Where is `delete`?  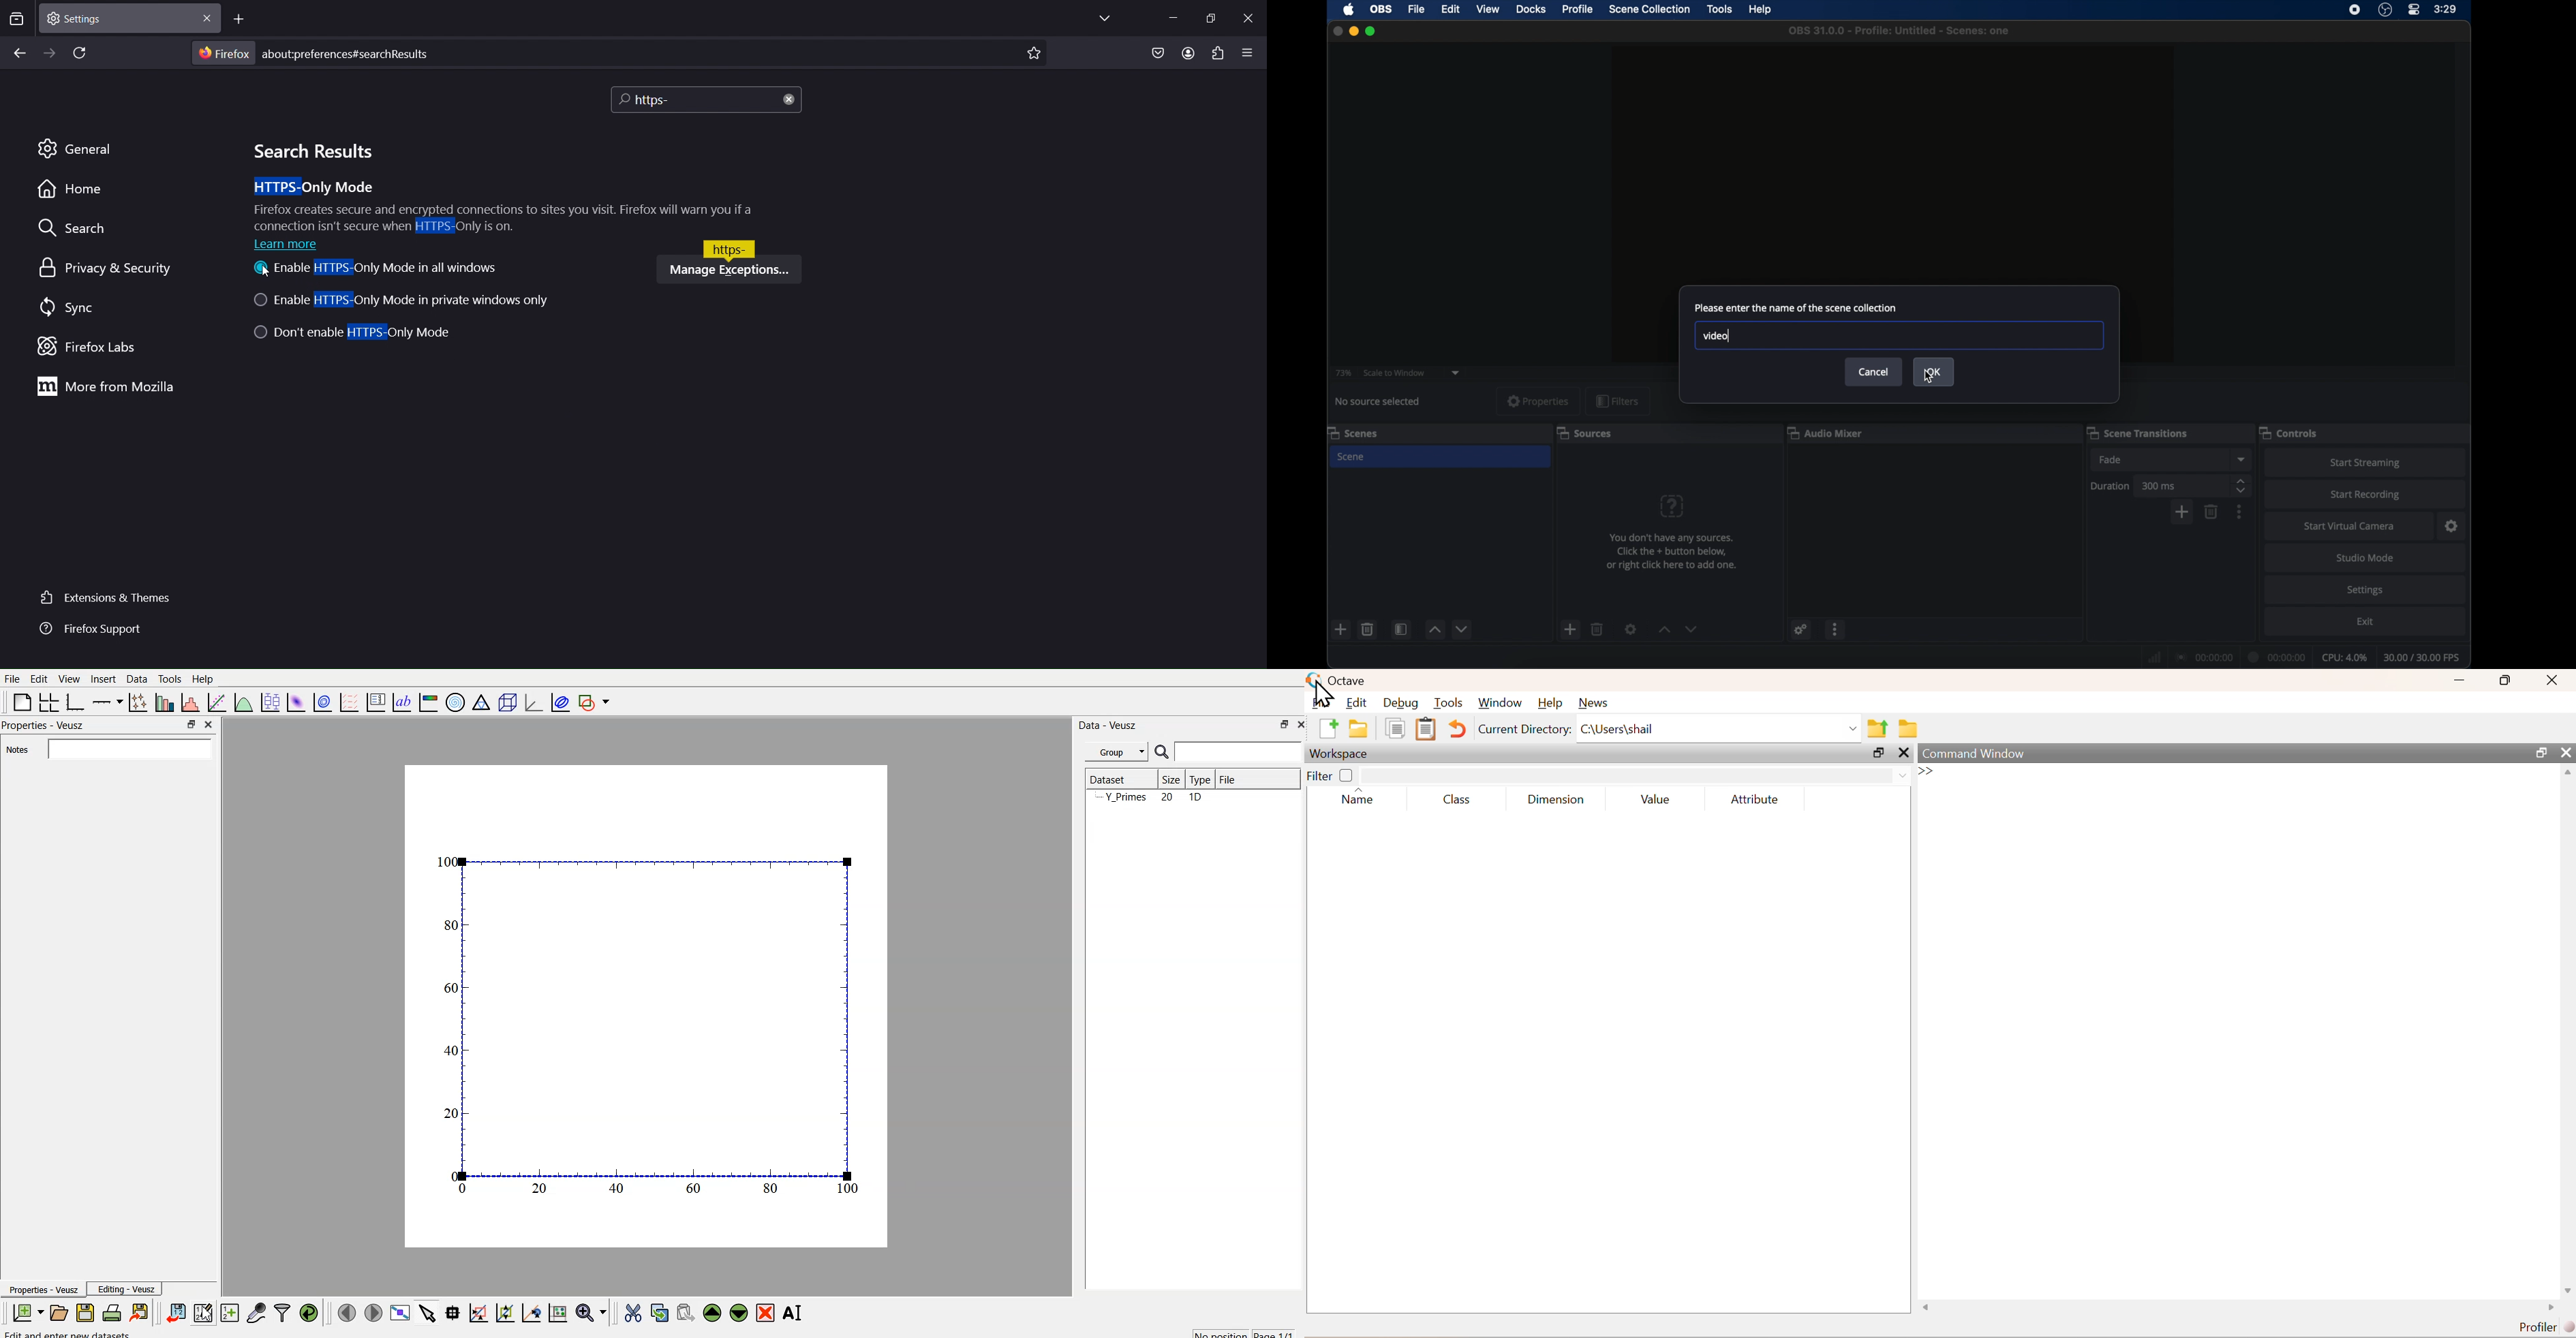 delete is located at coordinates (1368, 629).